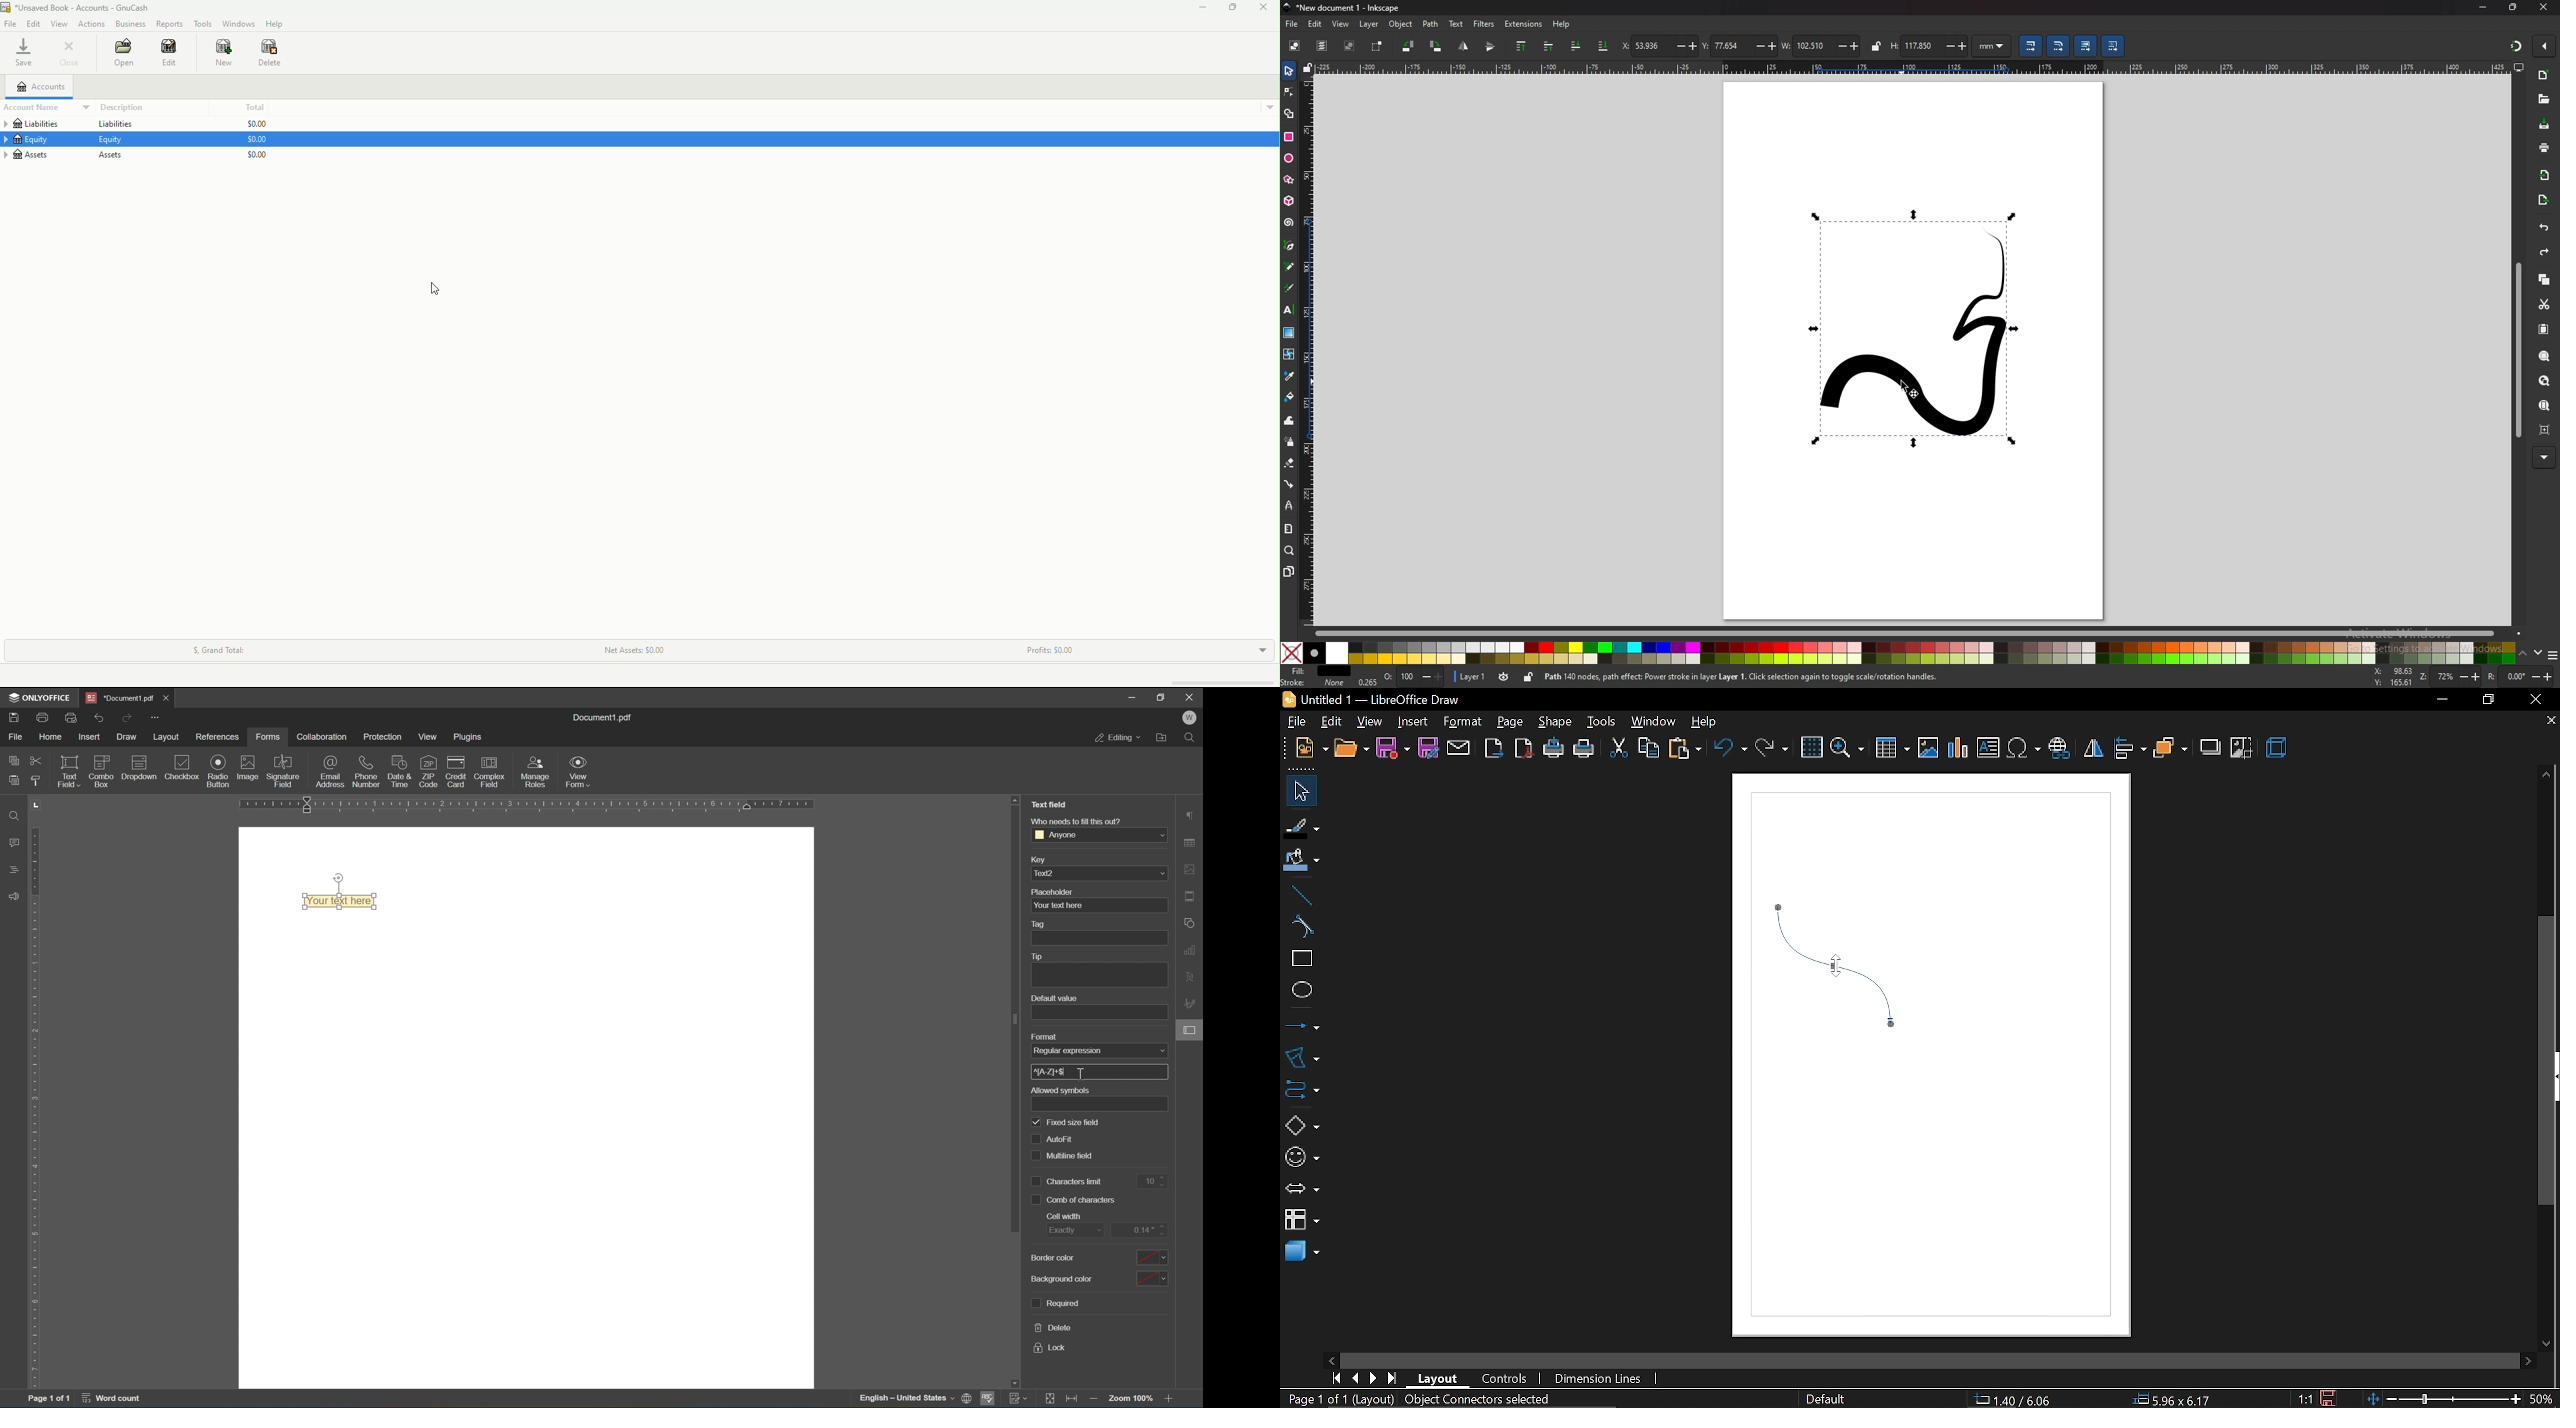 The image size is (2576, 1428). I want to click on placeholder, so click(1052, 891).